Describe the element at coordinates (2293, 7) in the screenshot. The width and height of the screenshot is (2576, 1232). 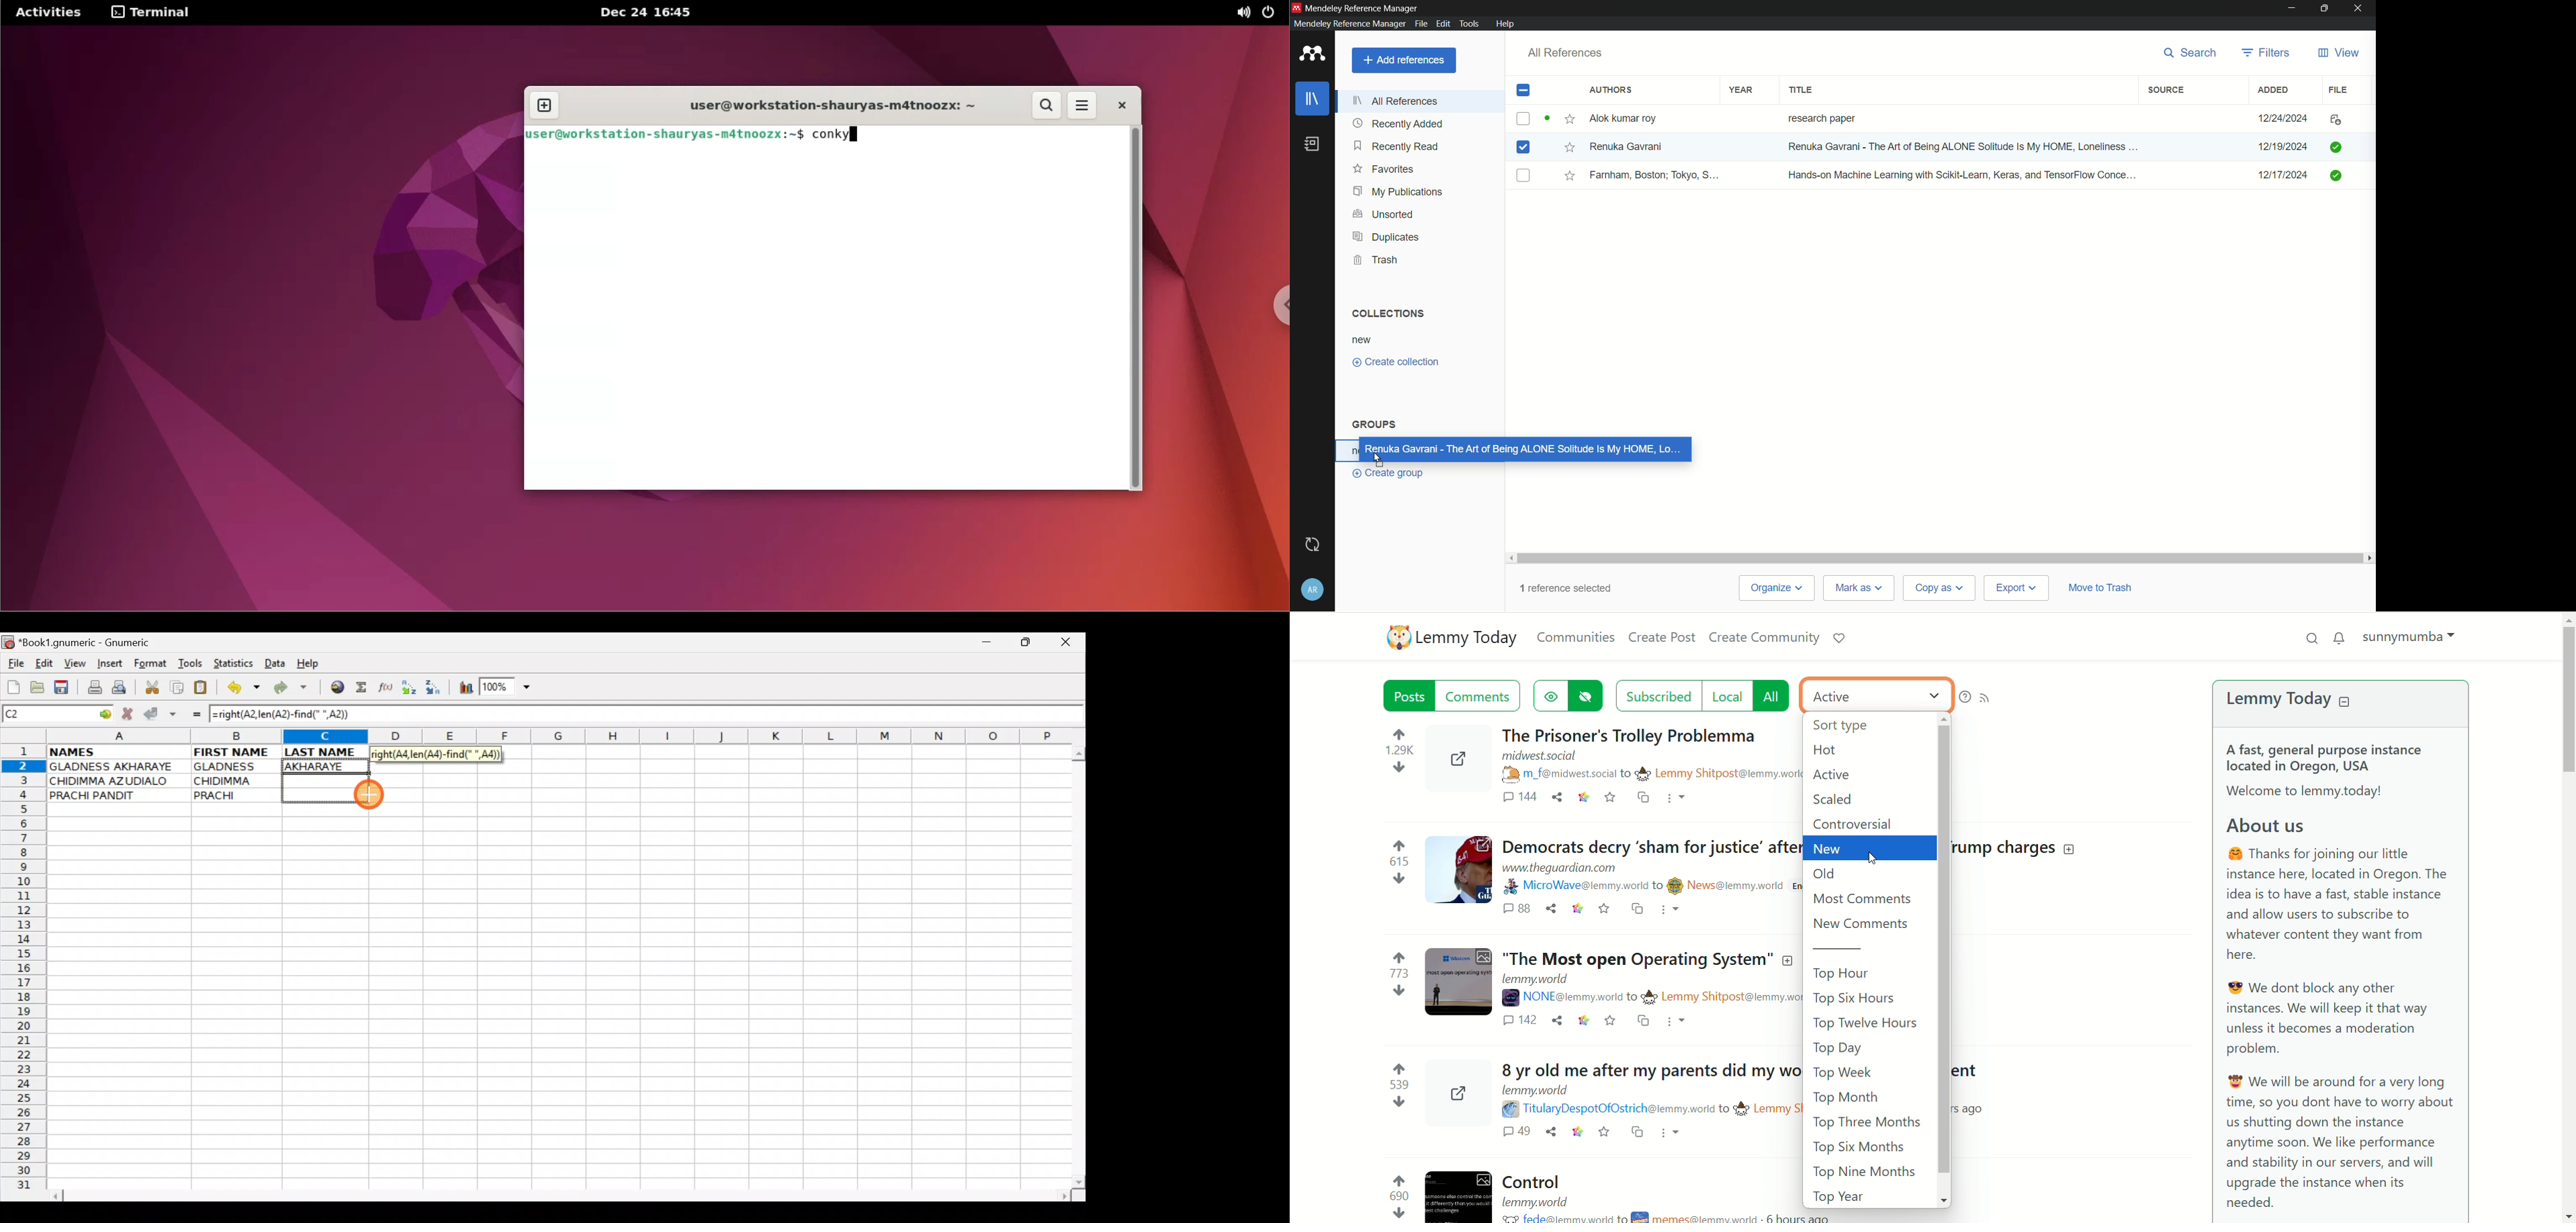
I see `minimize` at that location.